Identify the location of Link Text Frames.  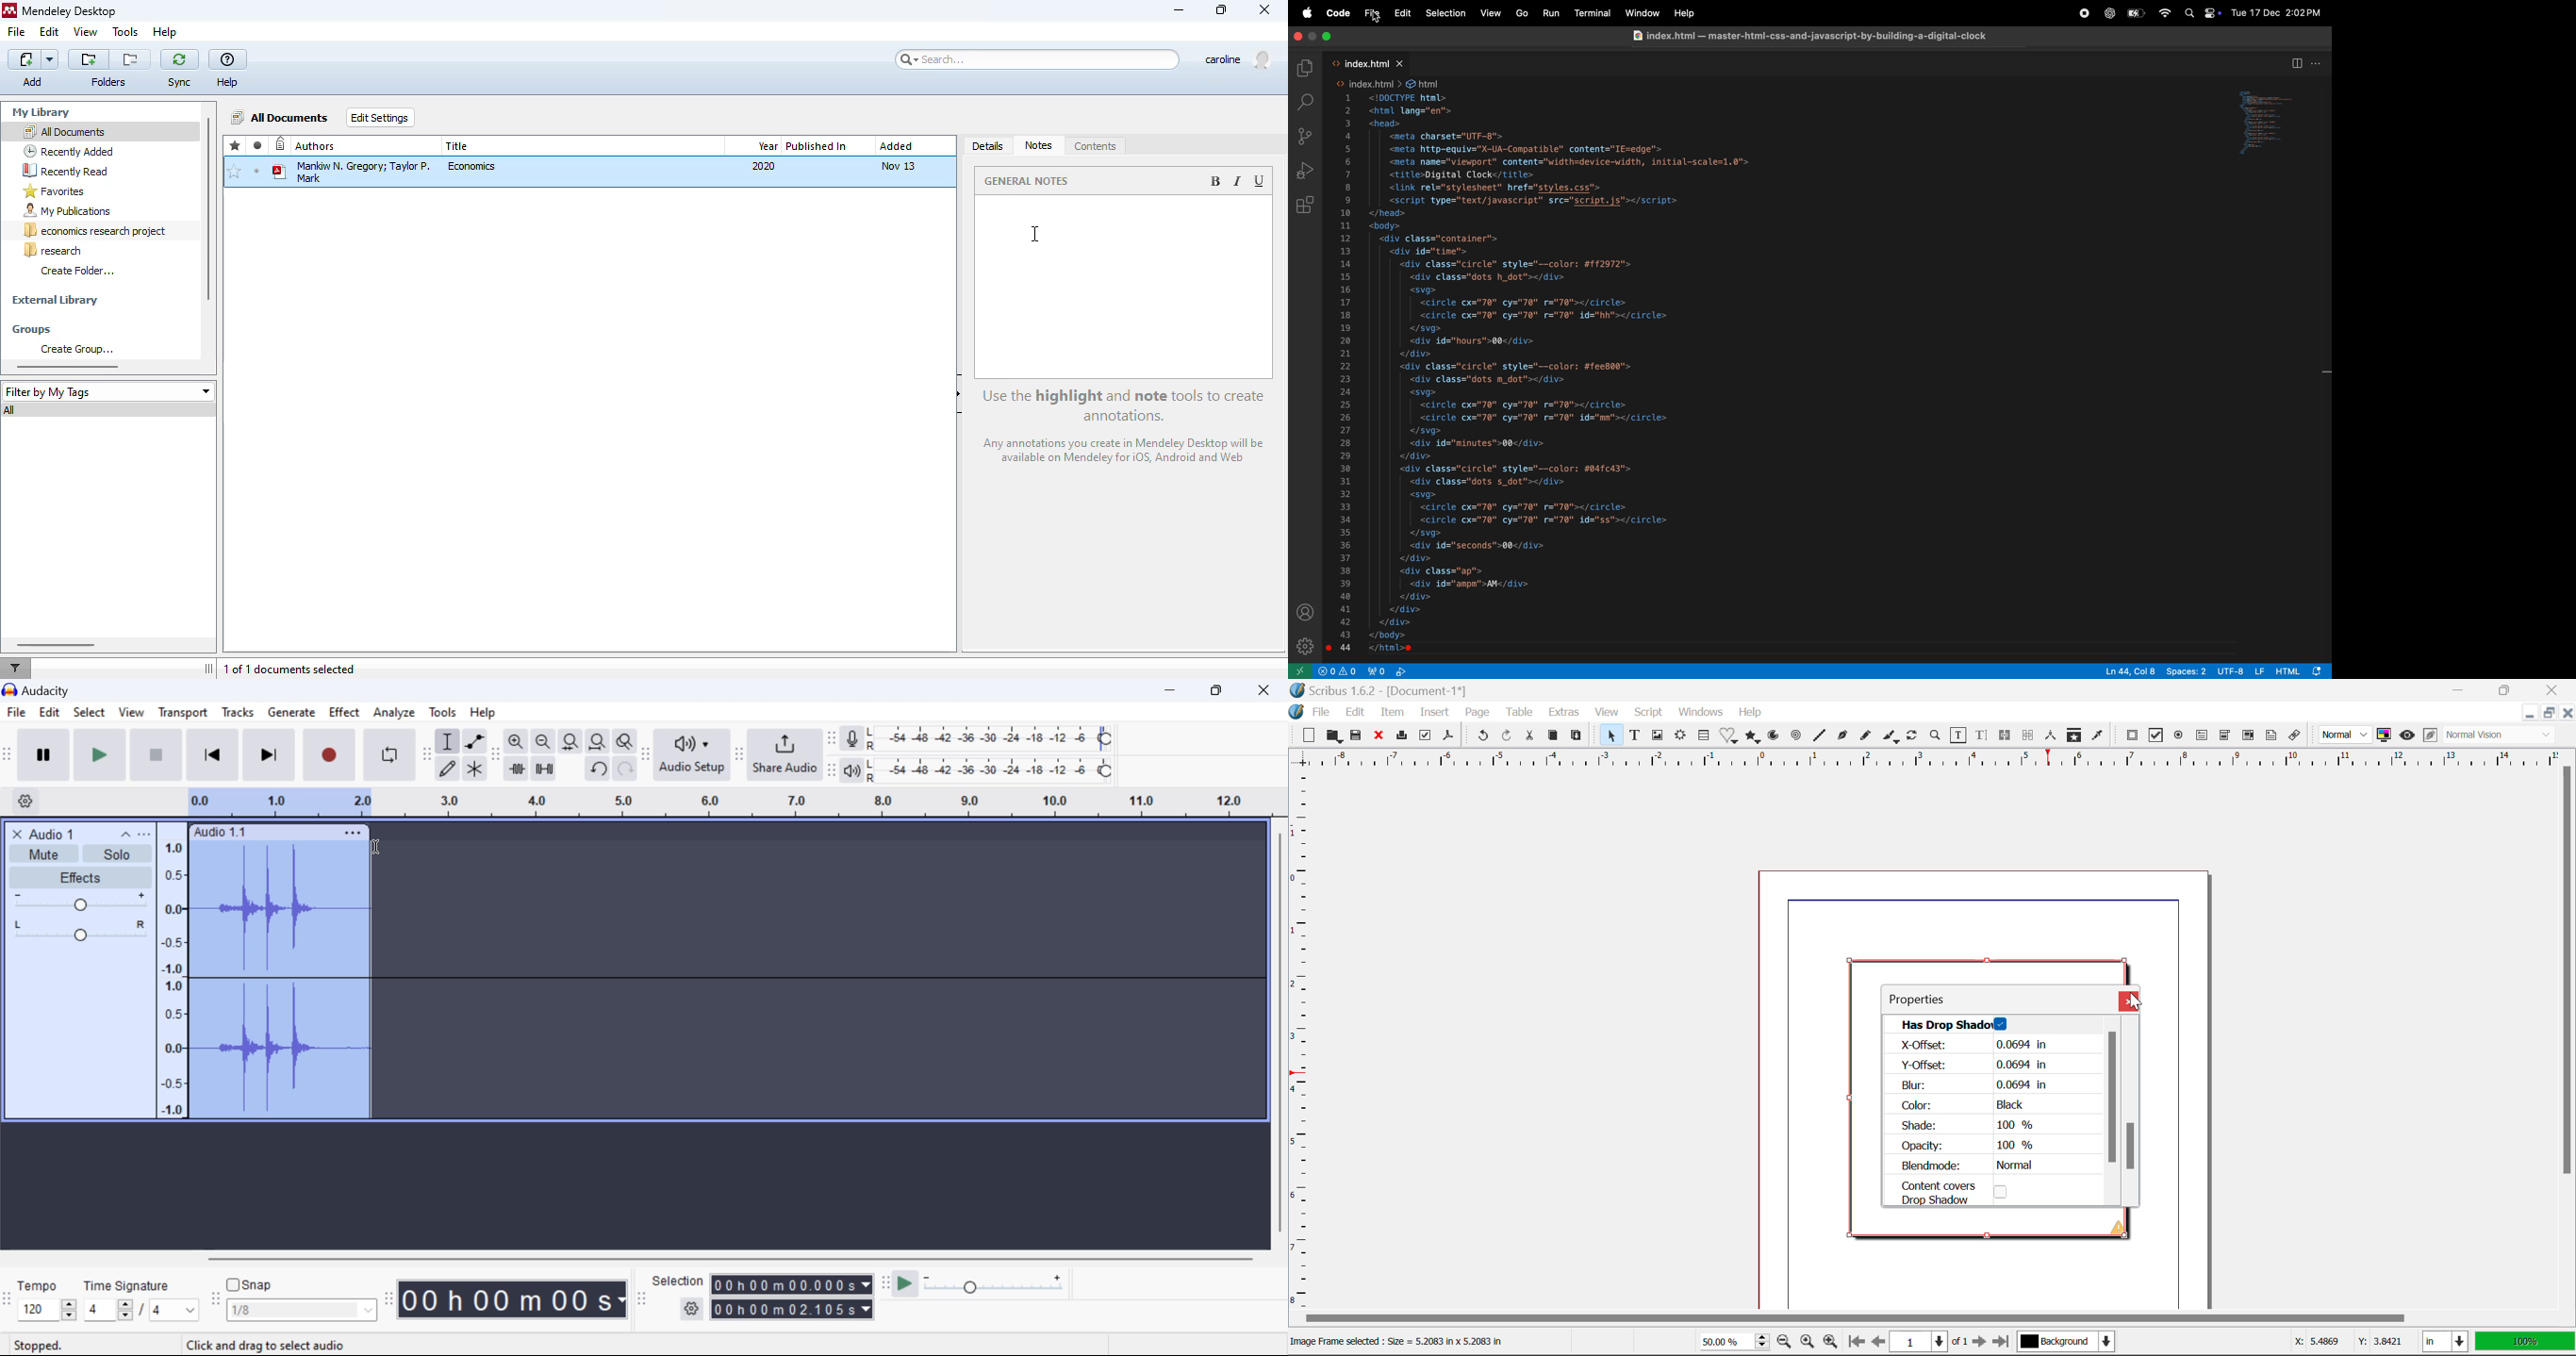
(2005, 737).